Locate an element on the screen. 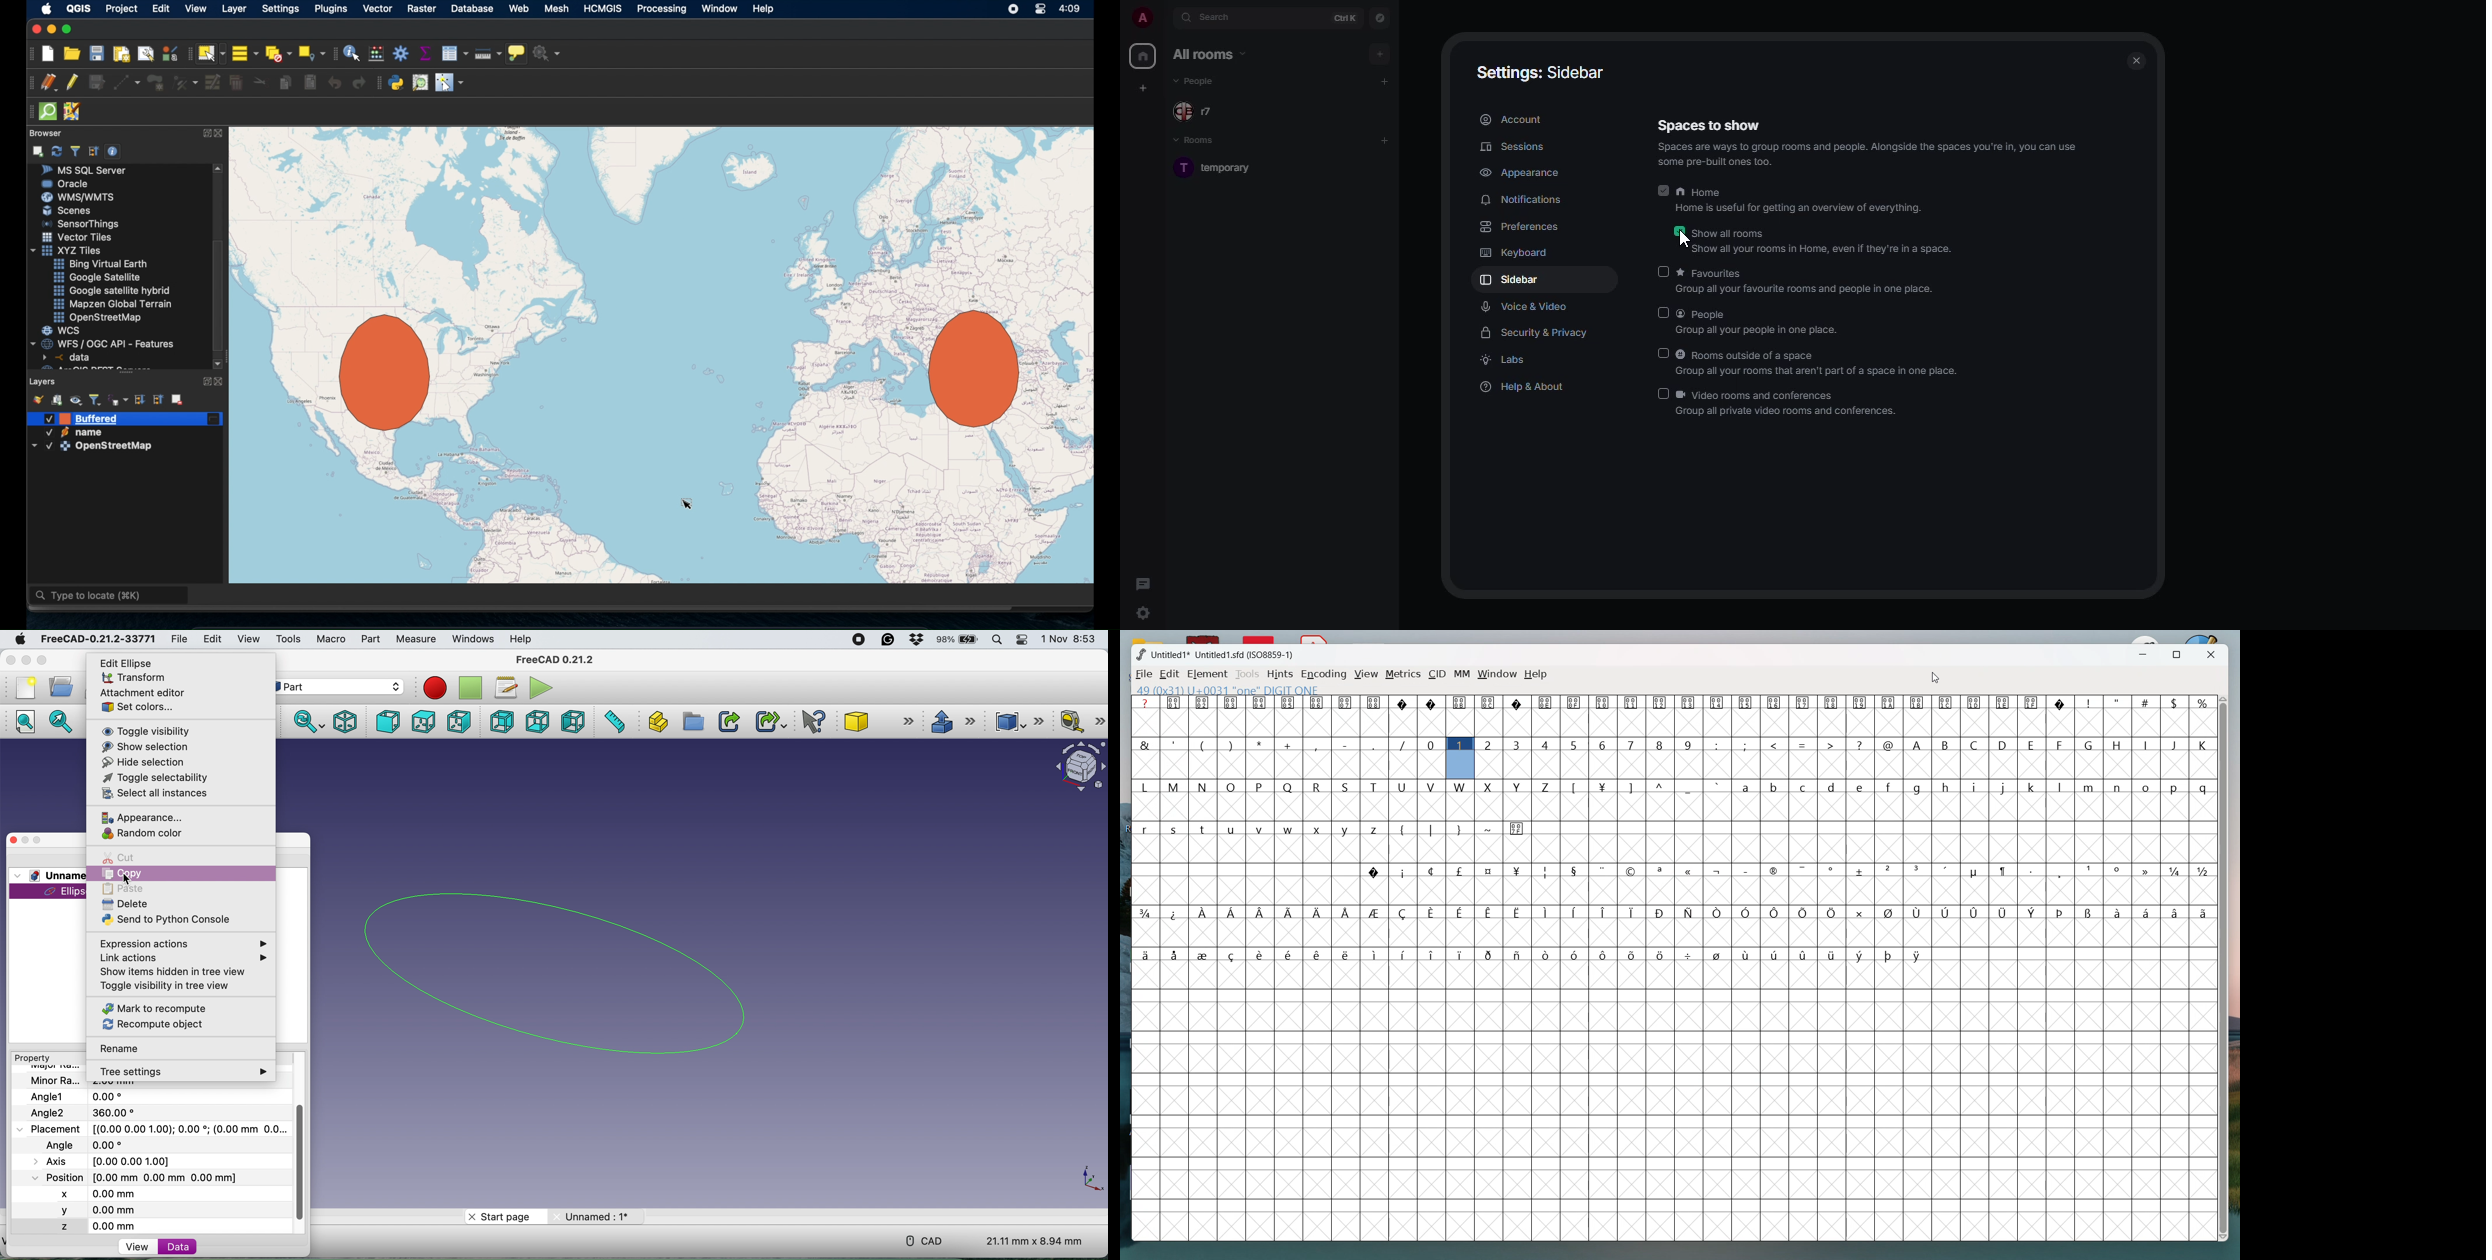 This screenshot has height=1260, width=2492. K is located at coordinates (2203, 744).